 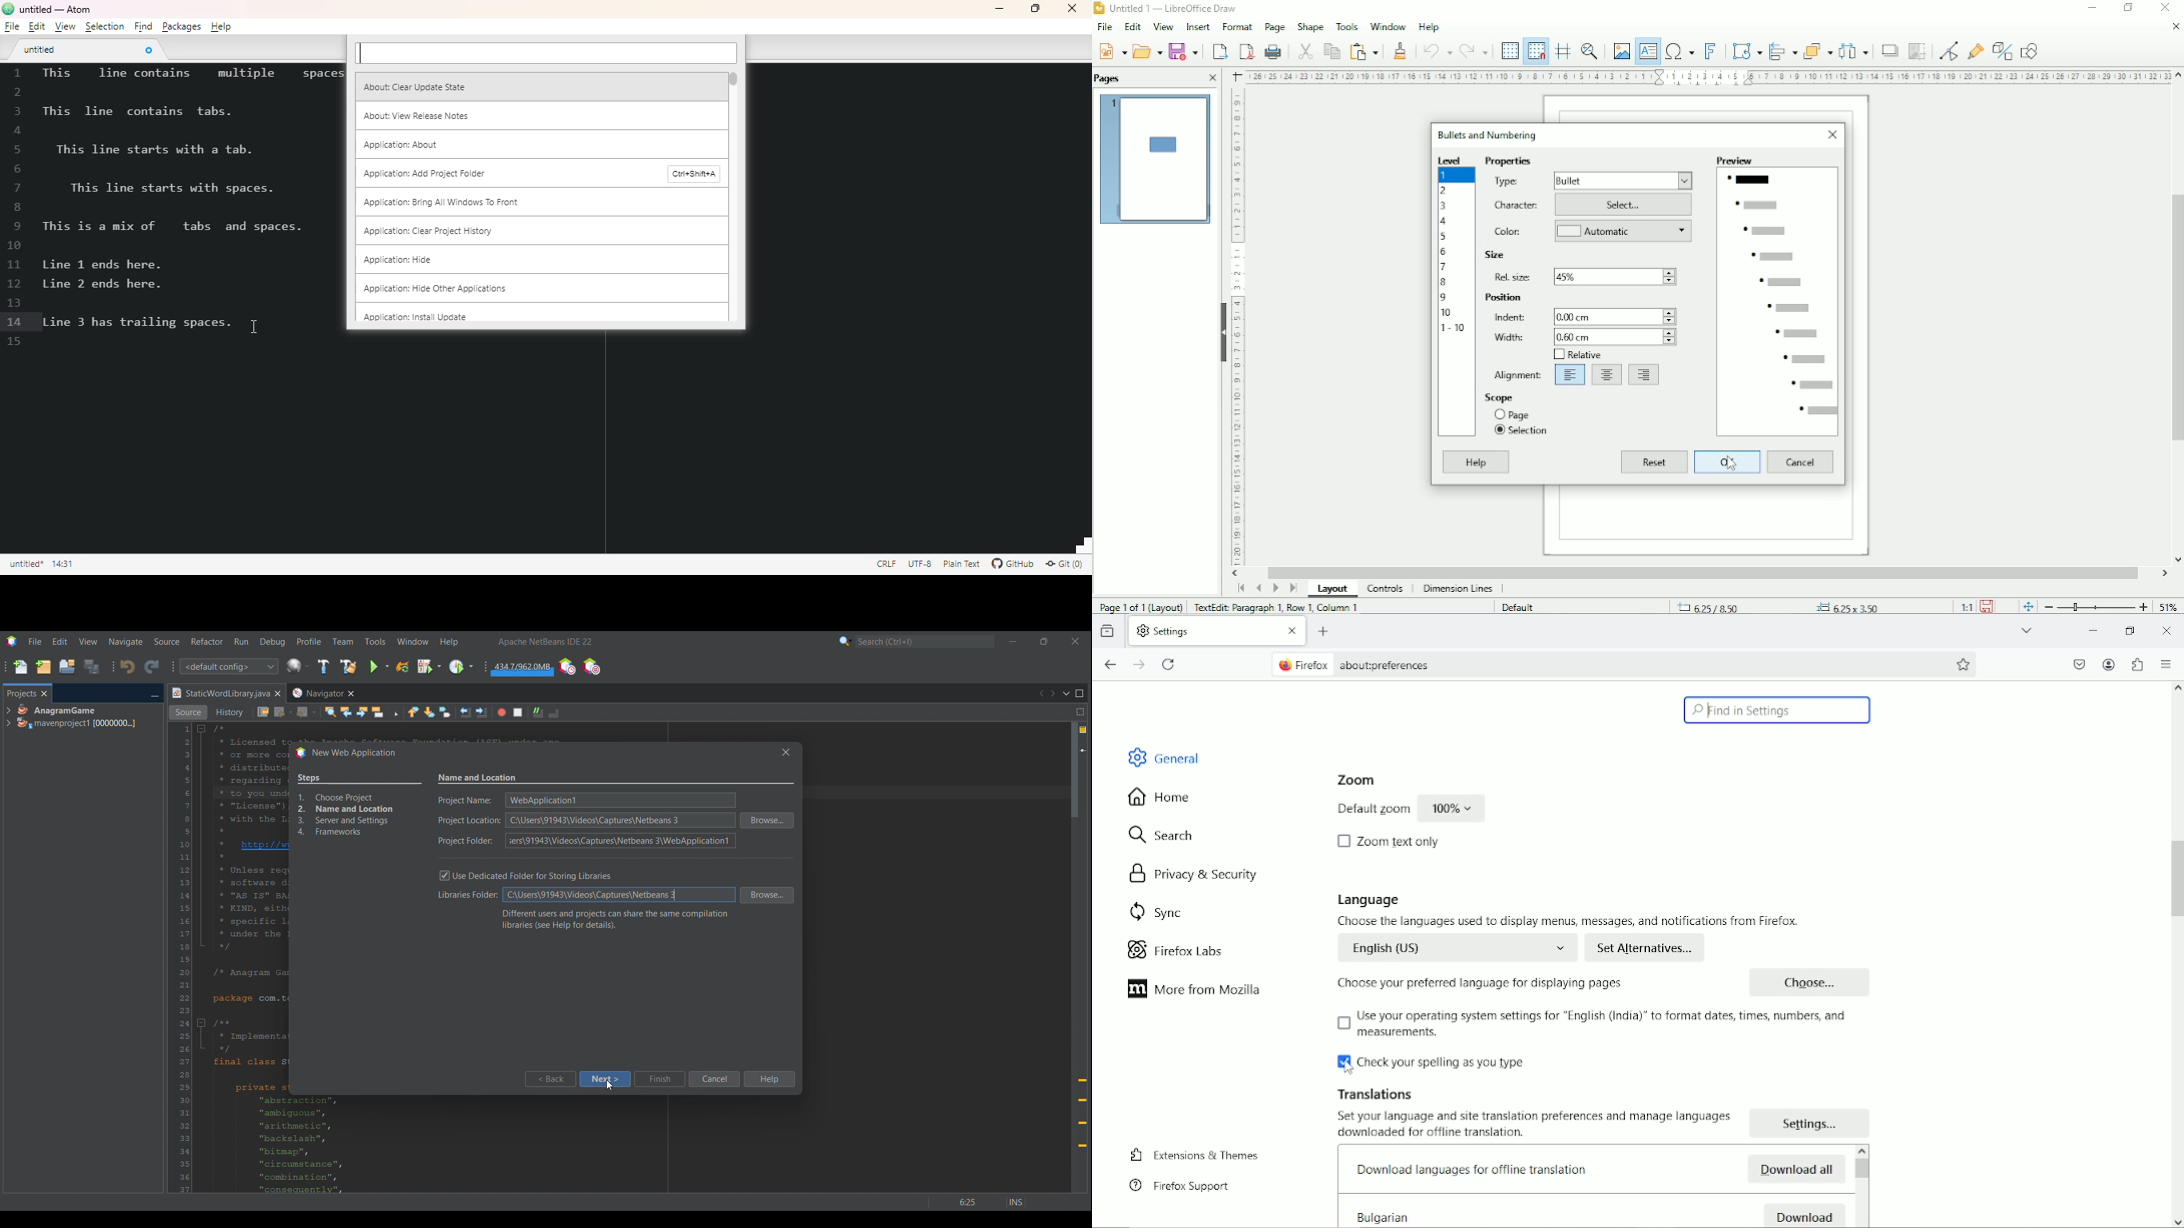 What do you see at coordinates (277, 694) in the screenshot?
I see `Close` at bounding box center [277, 694].